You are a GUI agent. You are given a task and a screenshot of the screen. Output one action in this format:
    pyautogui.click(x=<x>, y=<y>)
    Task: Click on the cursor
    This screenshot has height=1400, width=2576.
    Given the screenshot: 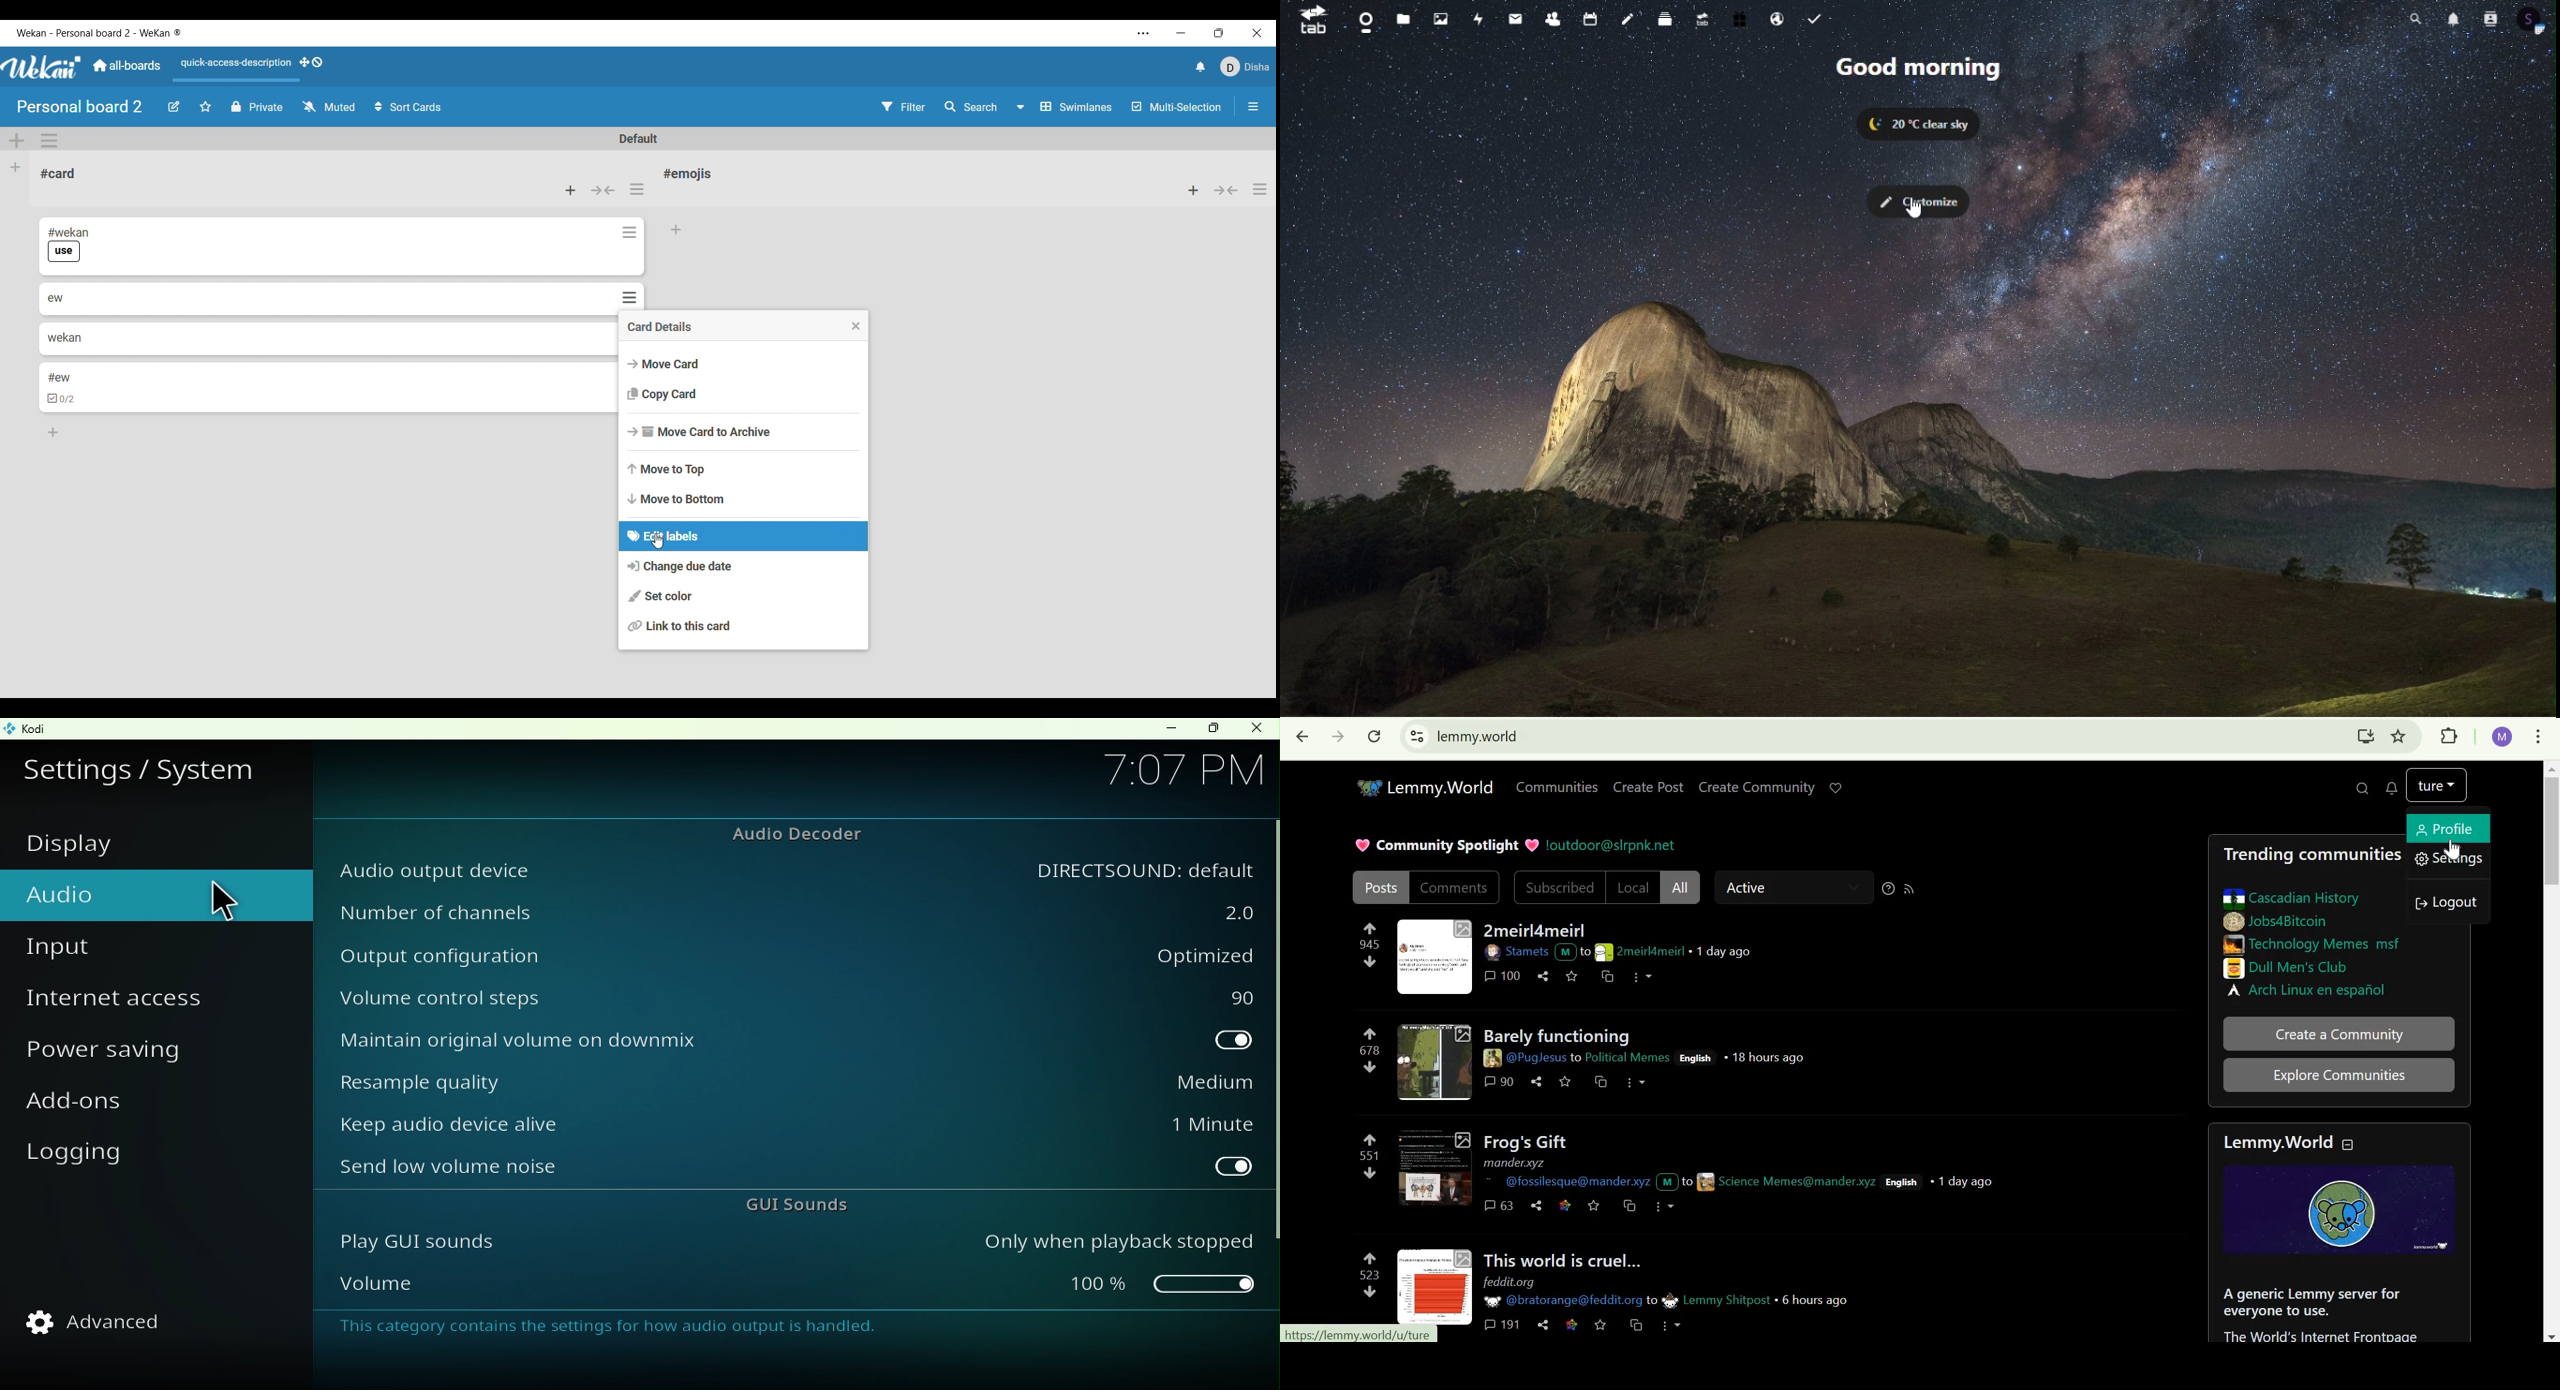 What is the action you would take?
    pyautogui.click(x=220, y=905)
    